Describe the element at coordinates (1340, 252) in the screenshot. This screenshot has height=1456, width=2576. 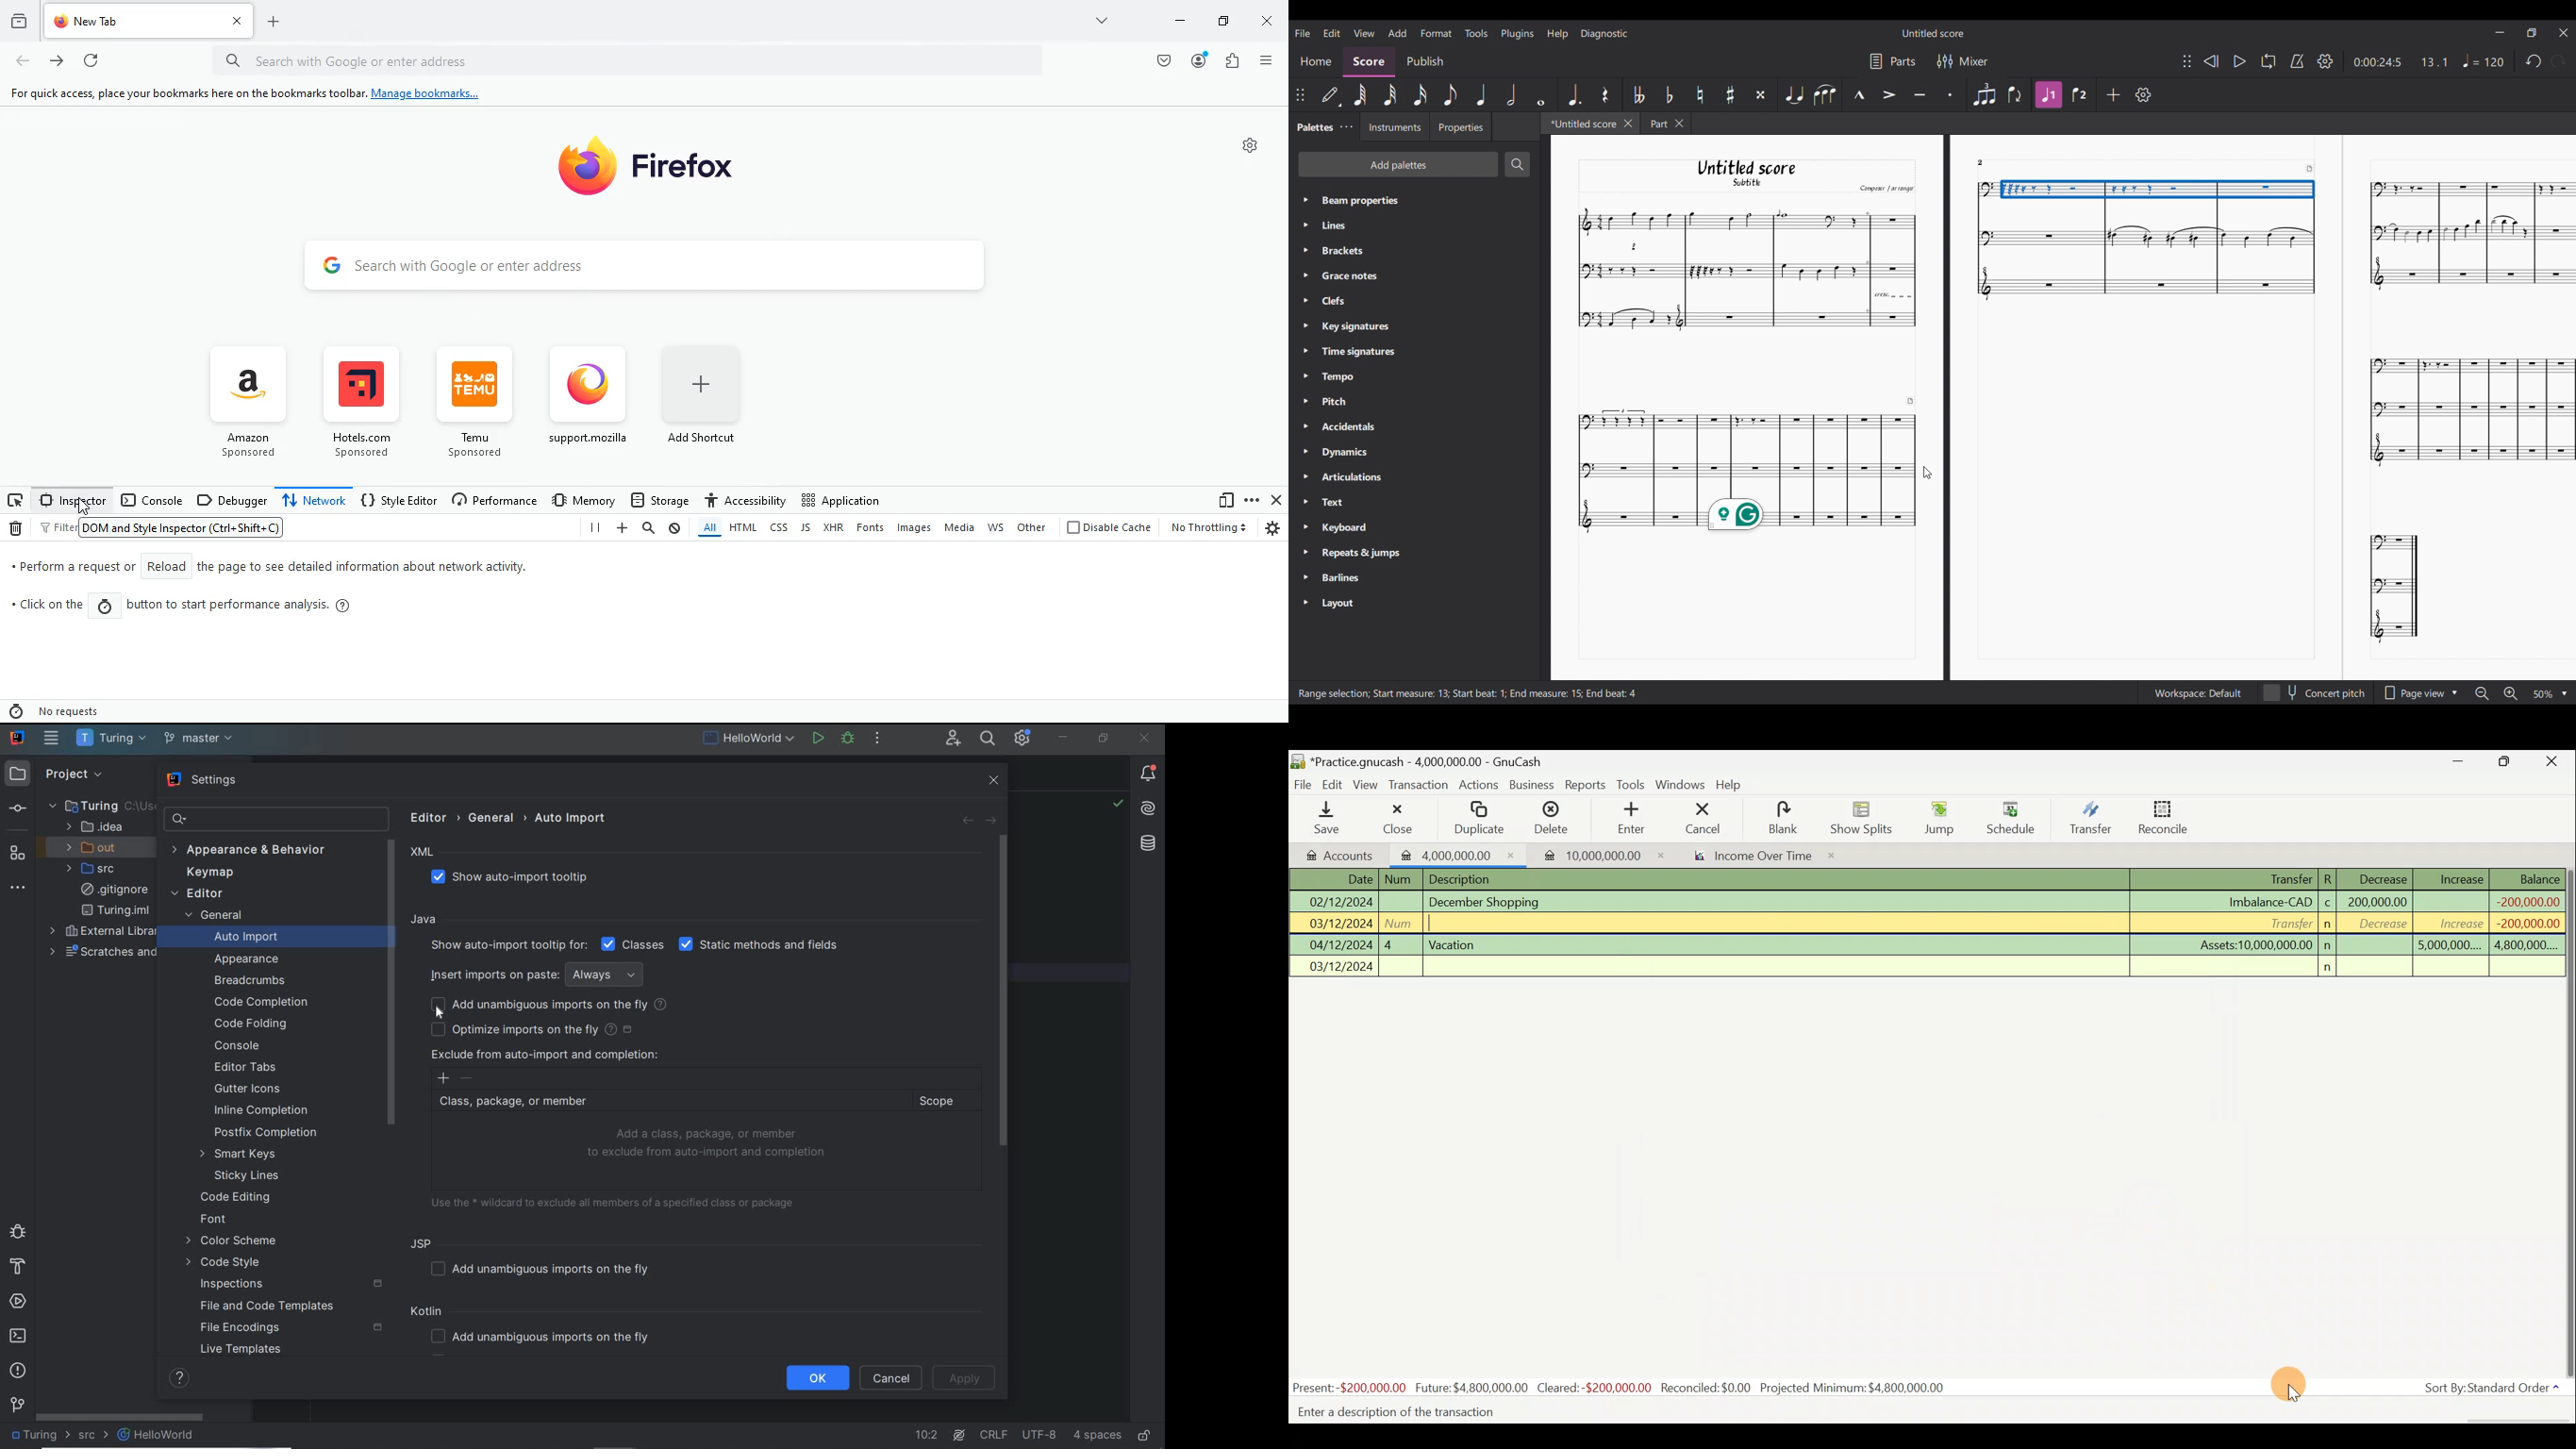
I see `» Brackets` at that location.